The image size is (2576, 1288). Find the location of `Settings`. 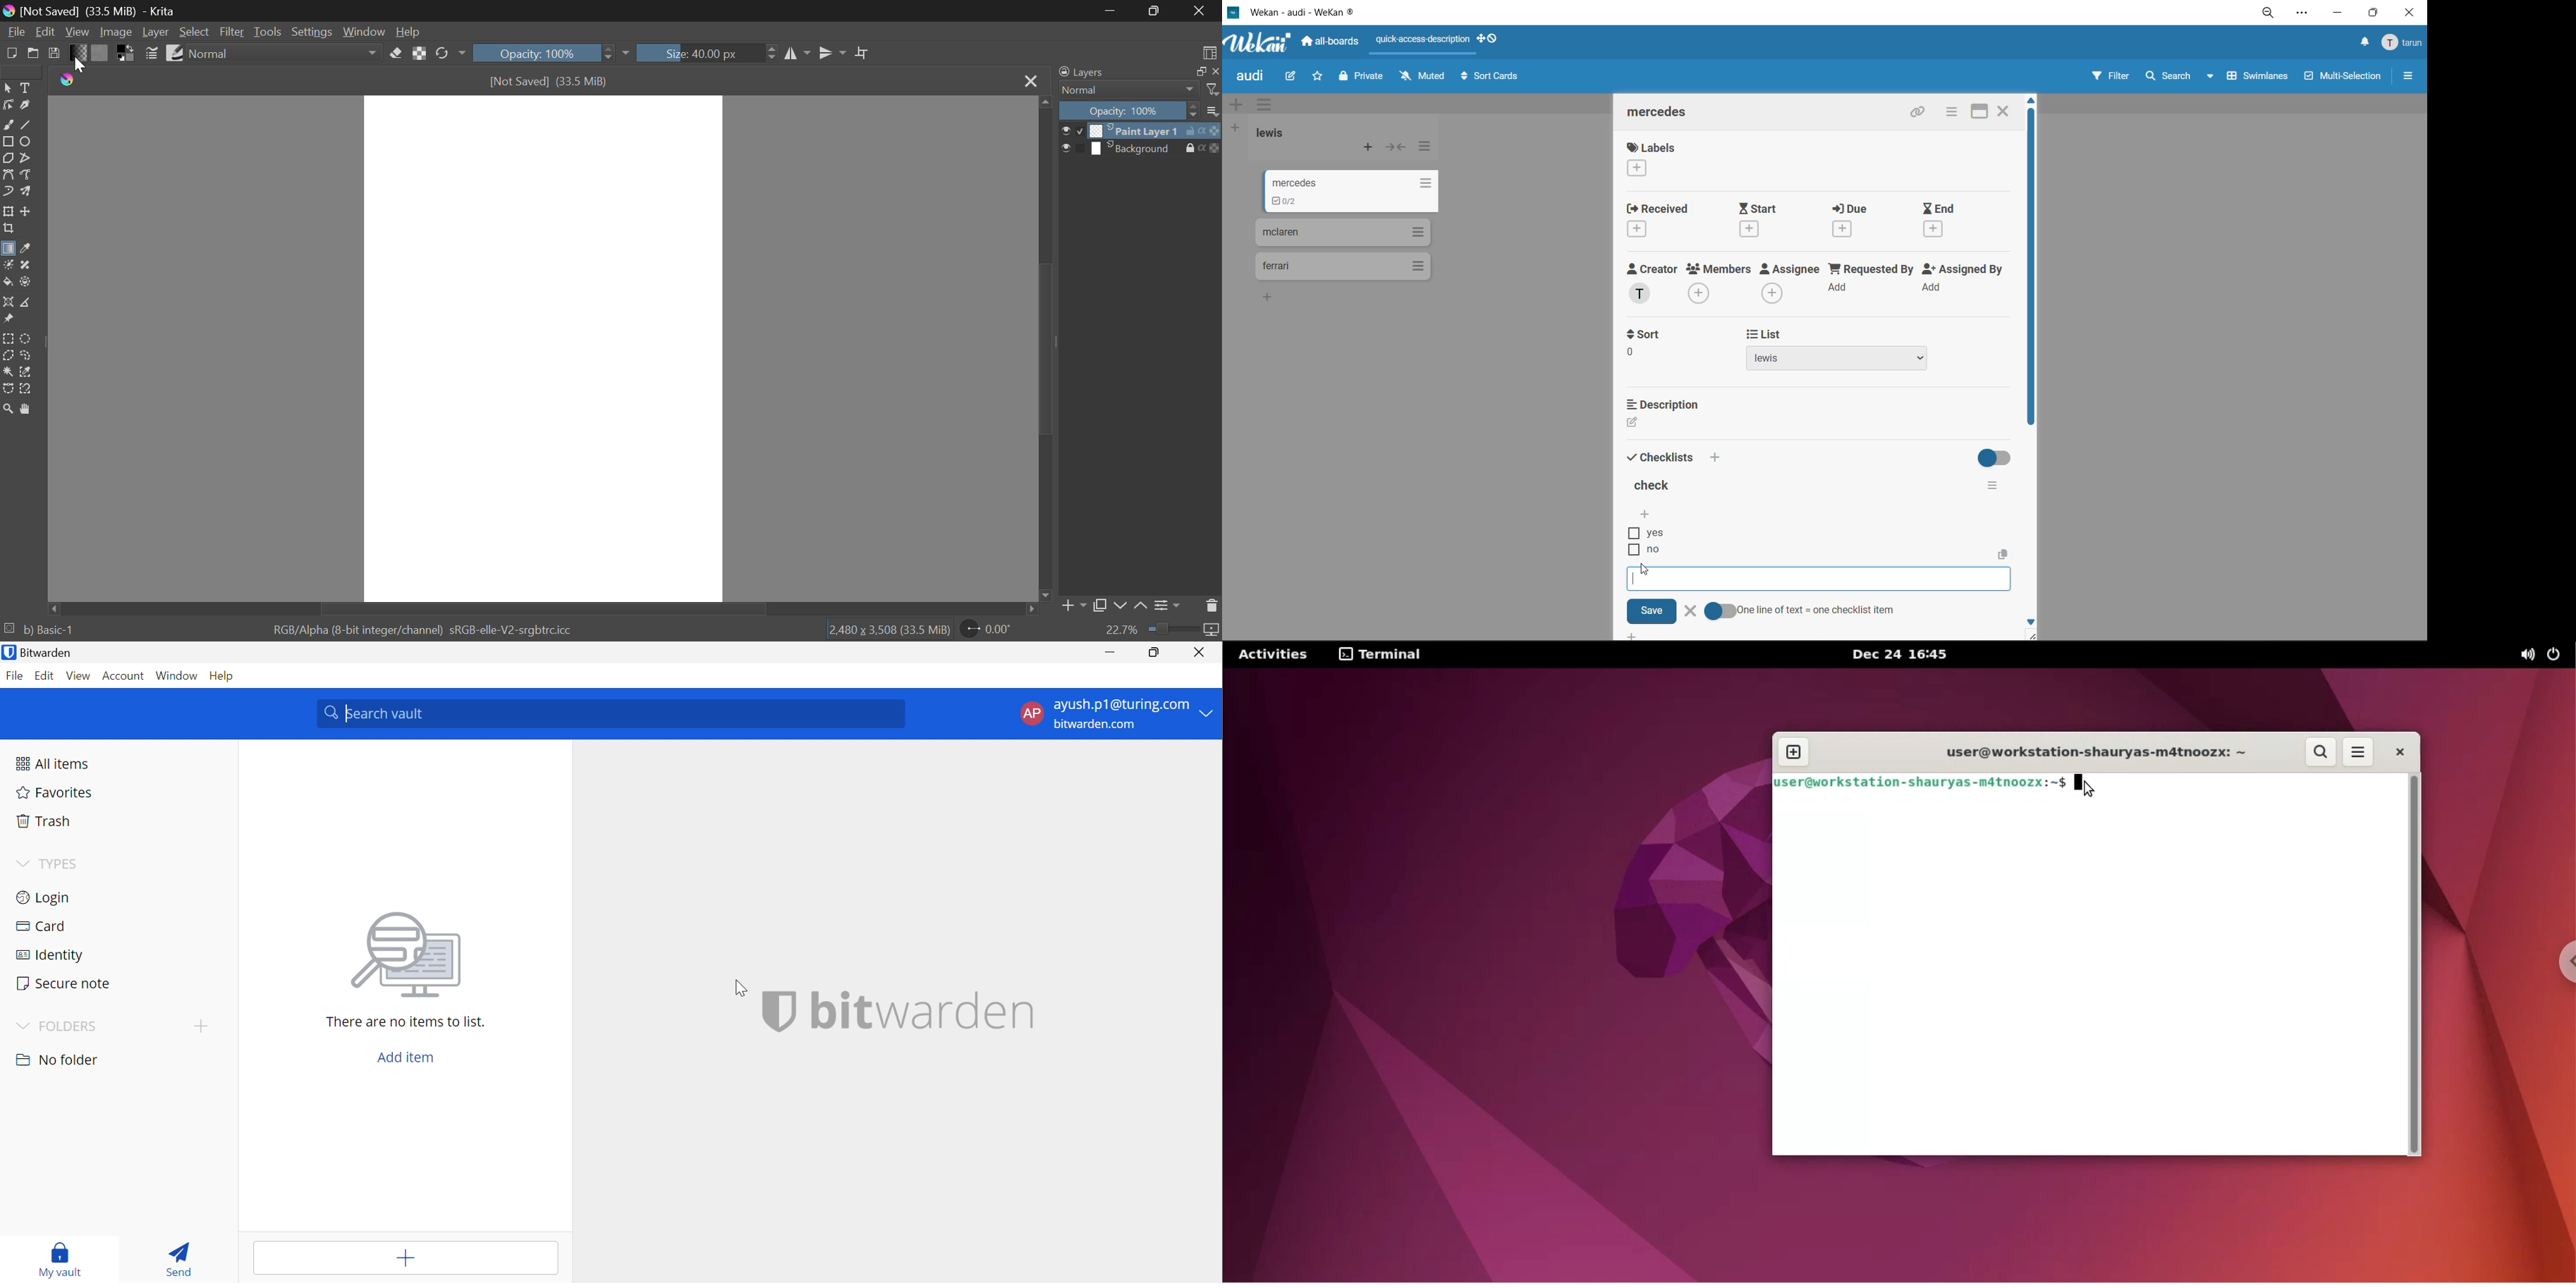

Settings is located at coordinates (311, 32).